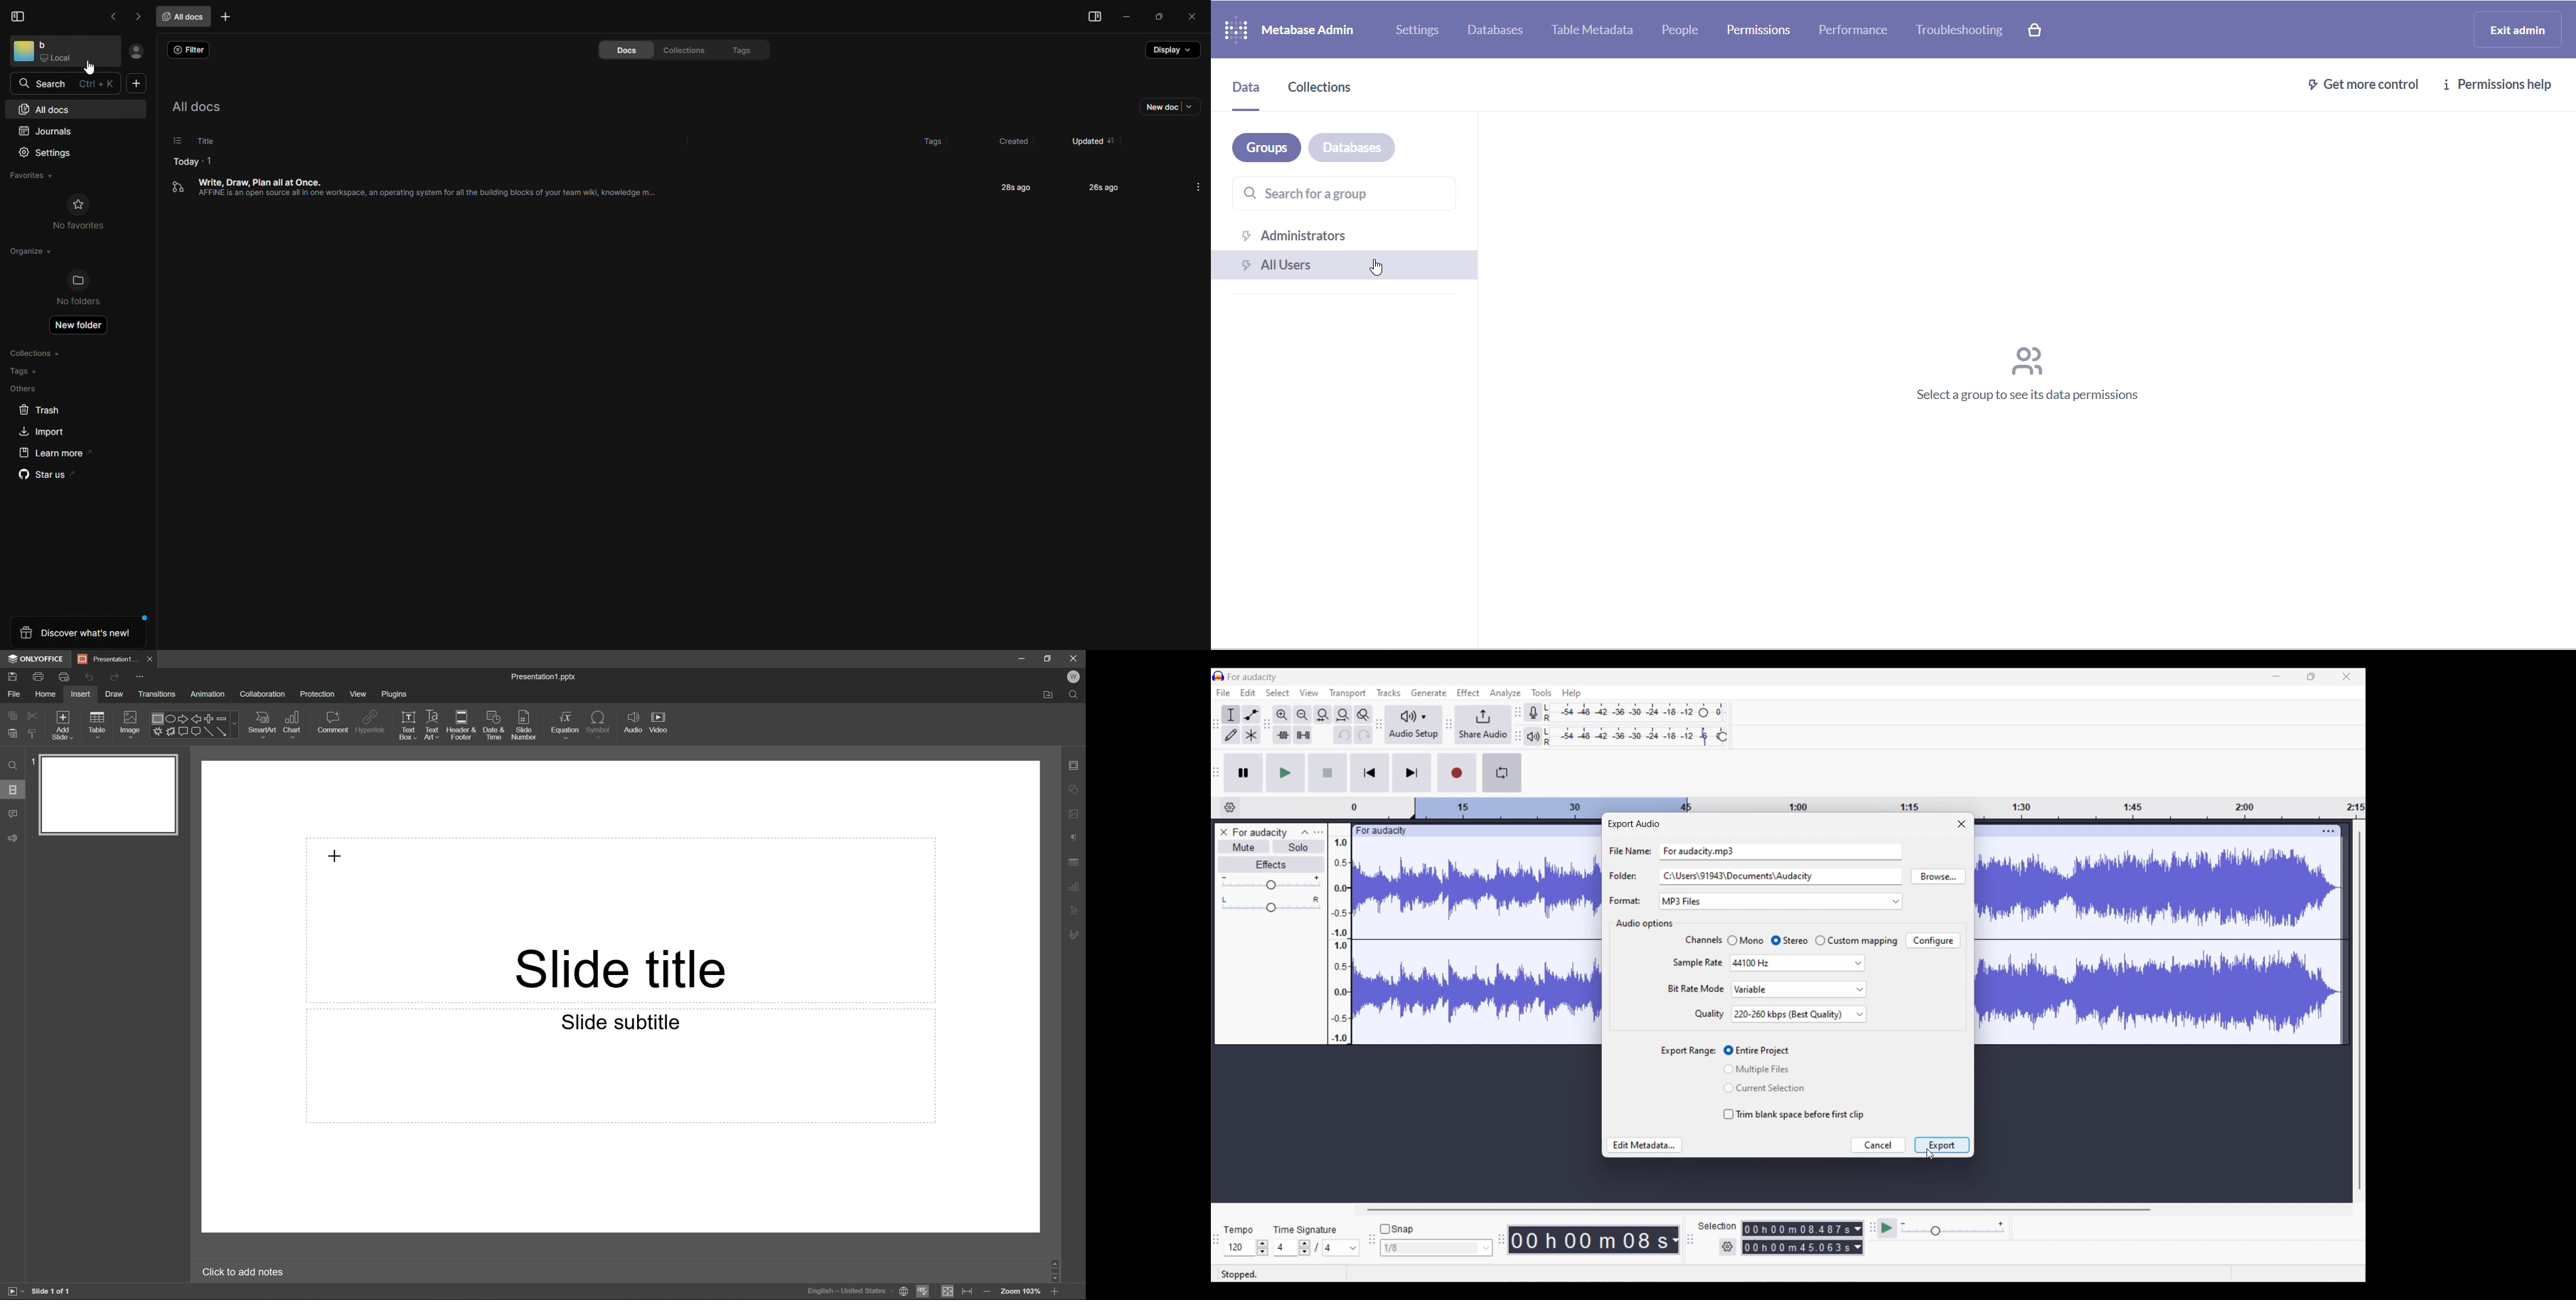 This screenshot has width=2576, height=1316. I want to click on Video, so click(658, 722).